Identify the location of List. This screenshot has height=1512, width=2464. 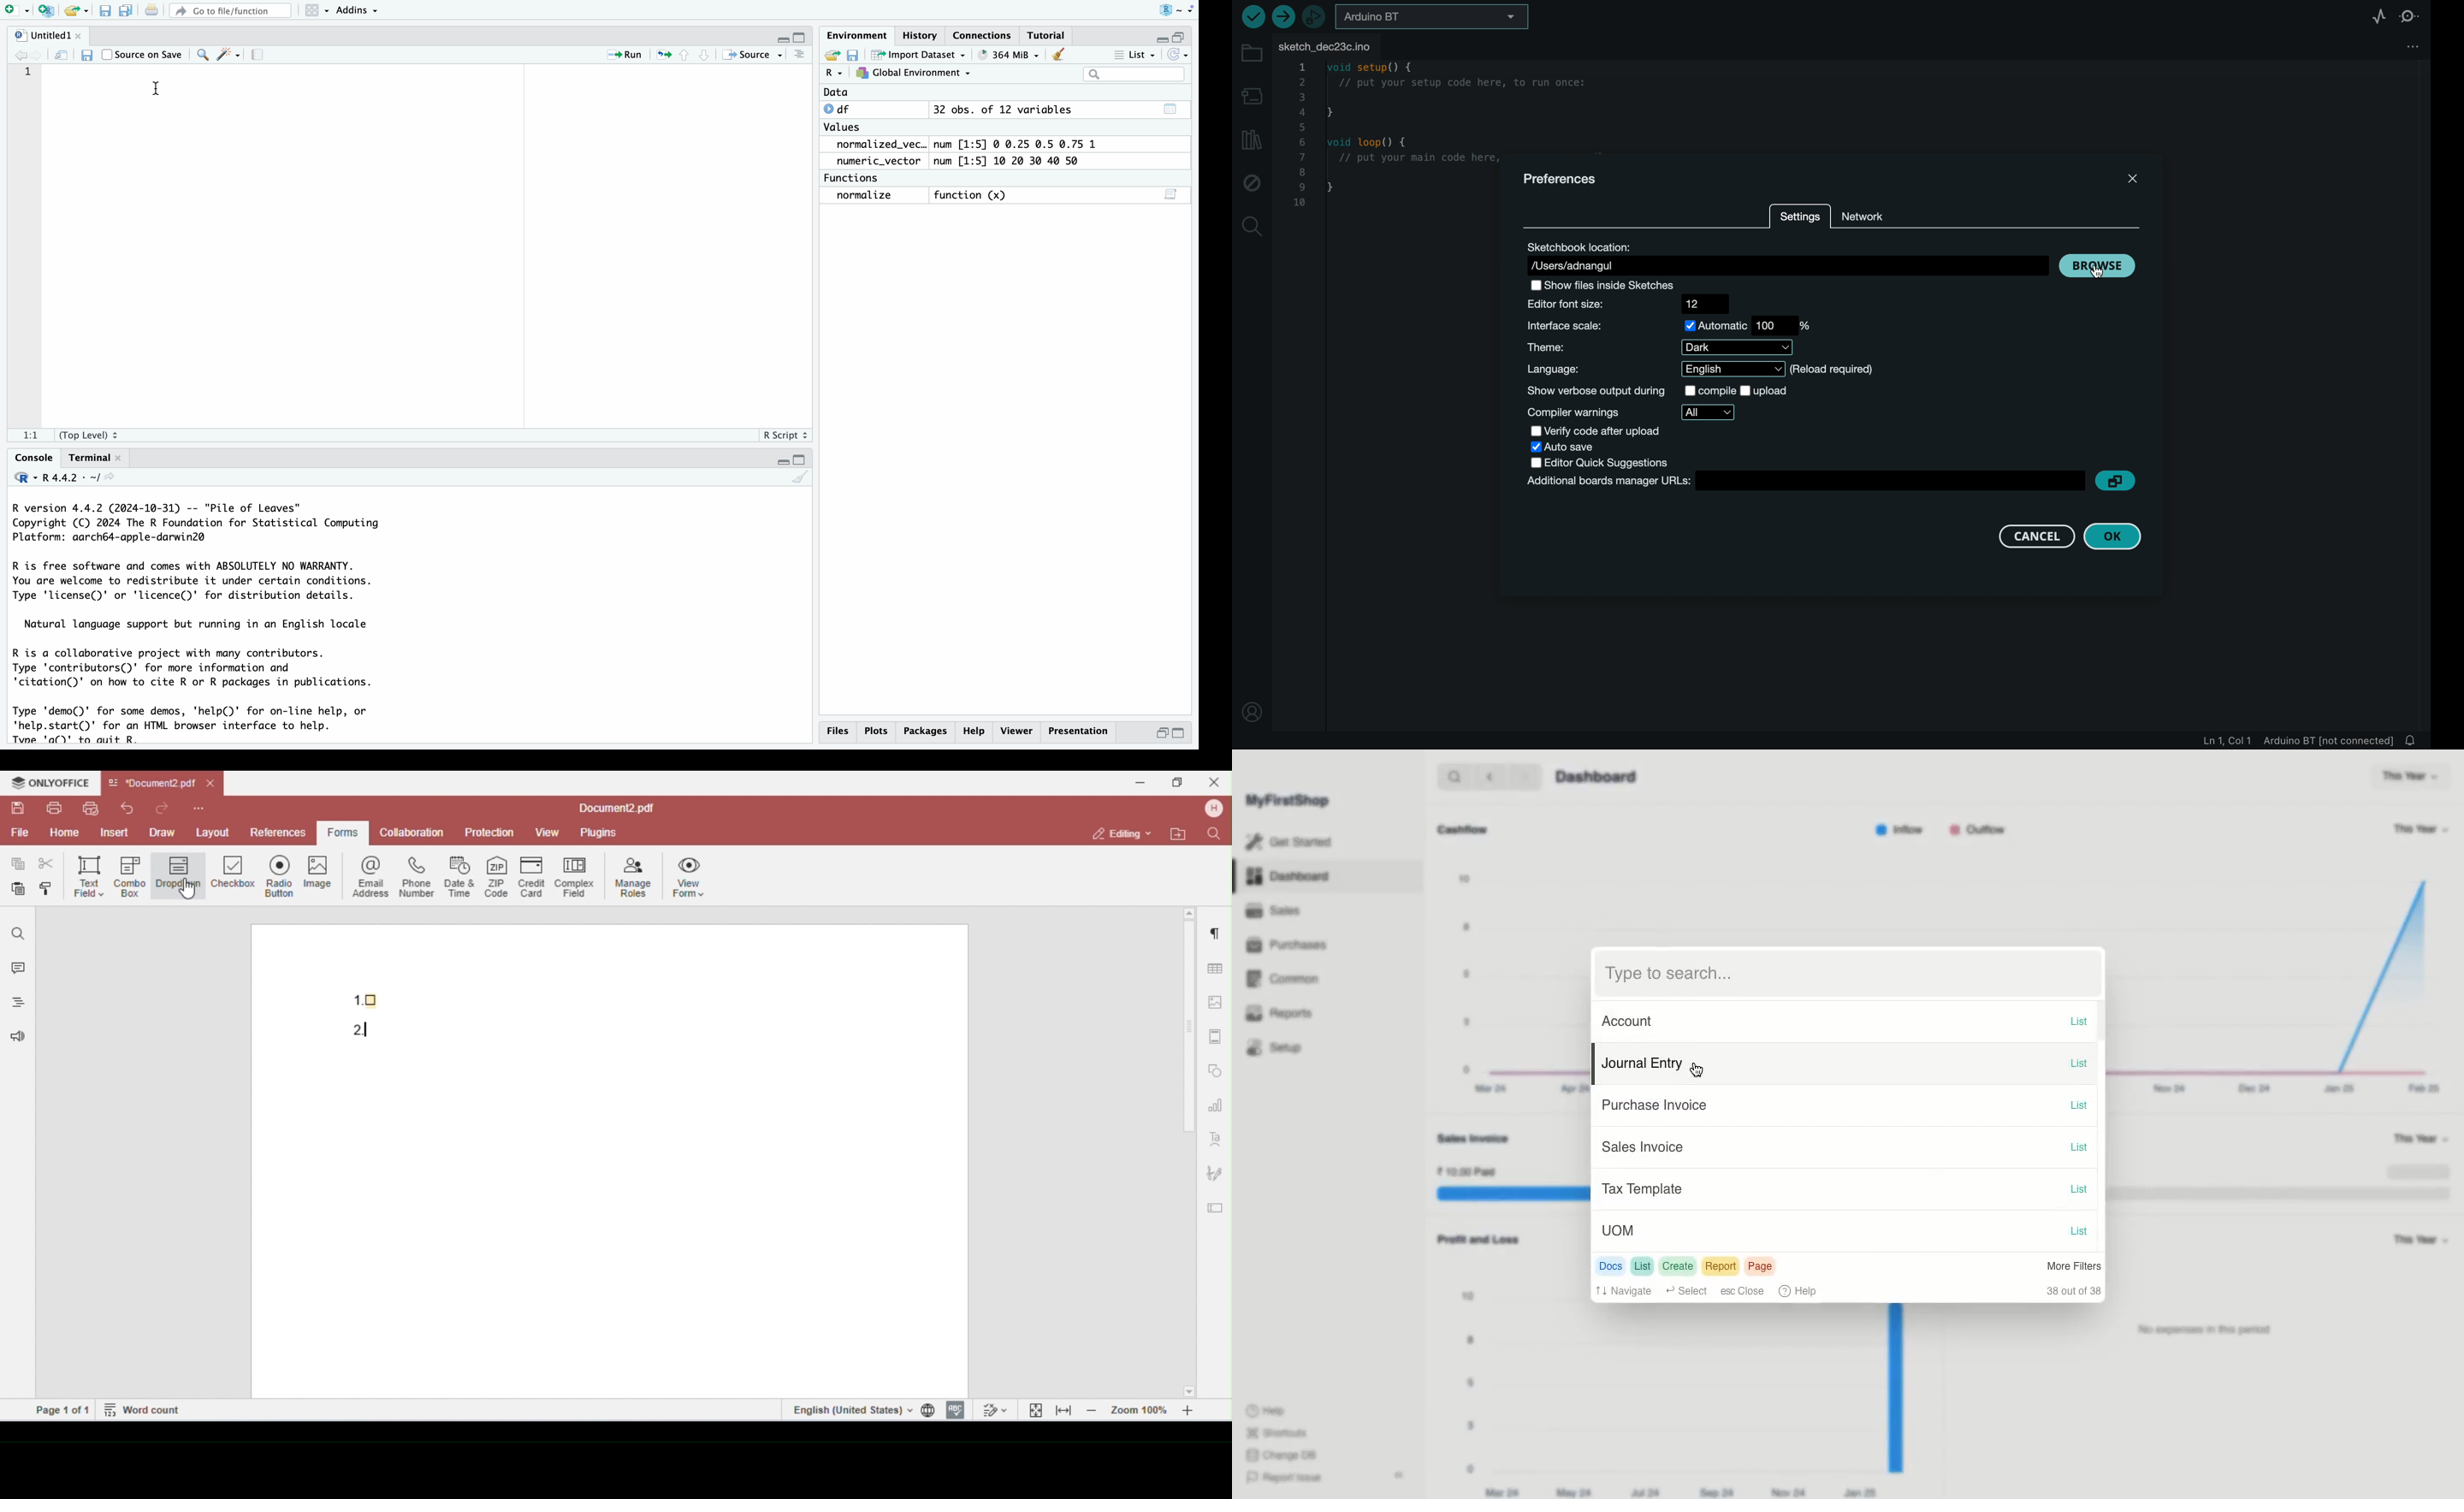
(2076, 1146).